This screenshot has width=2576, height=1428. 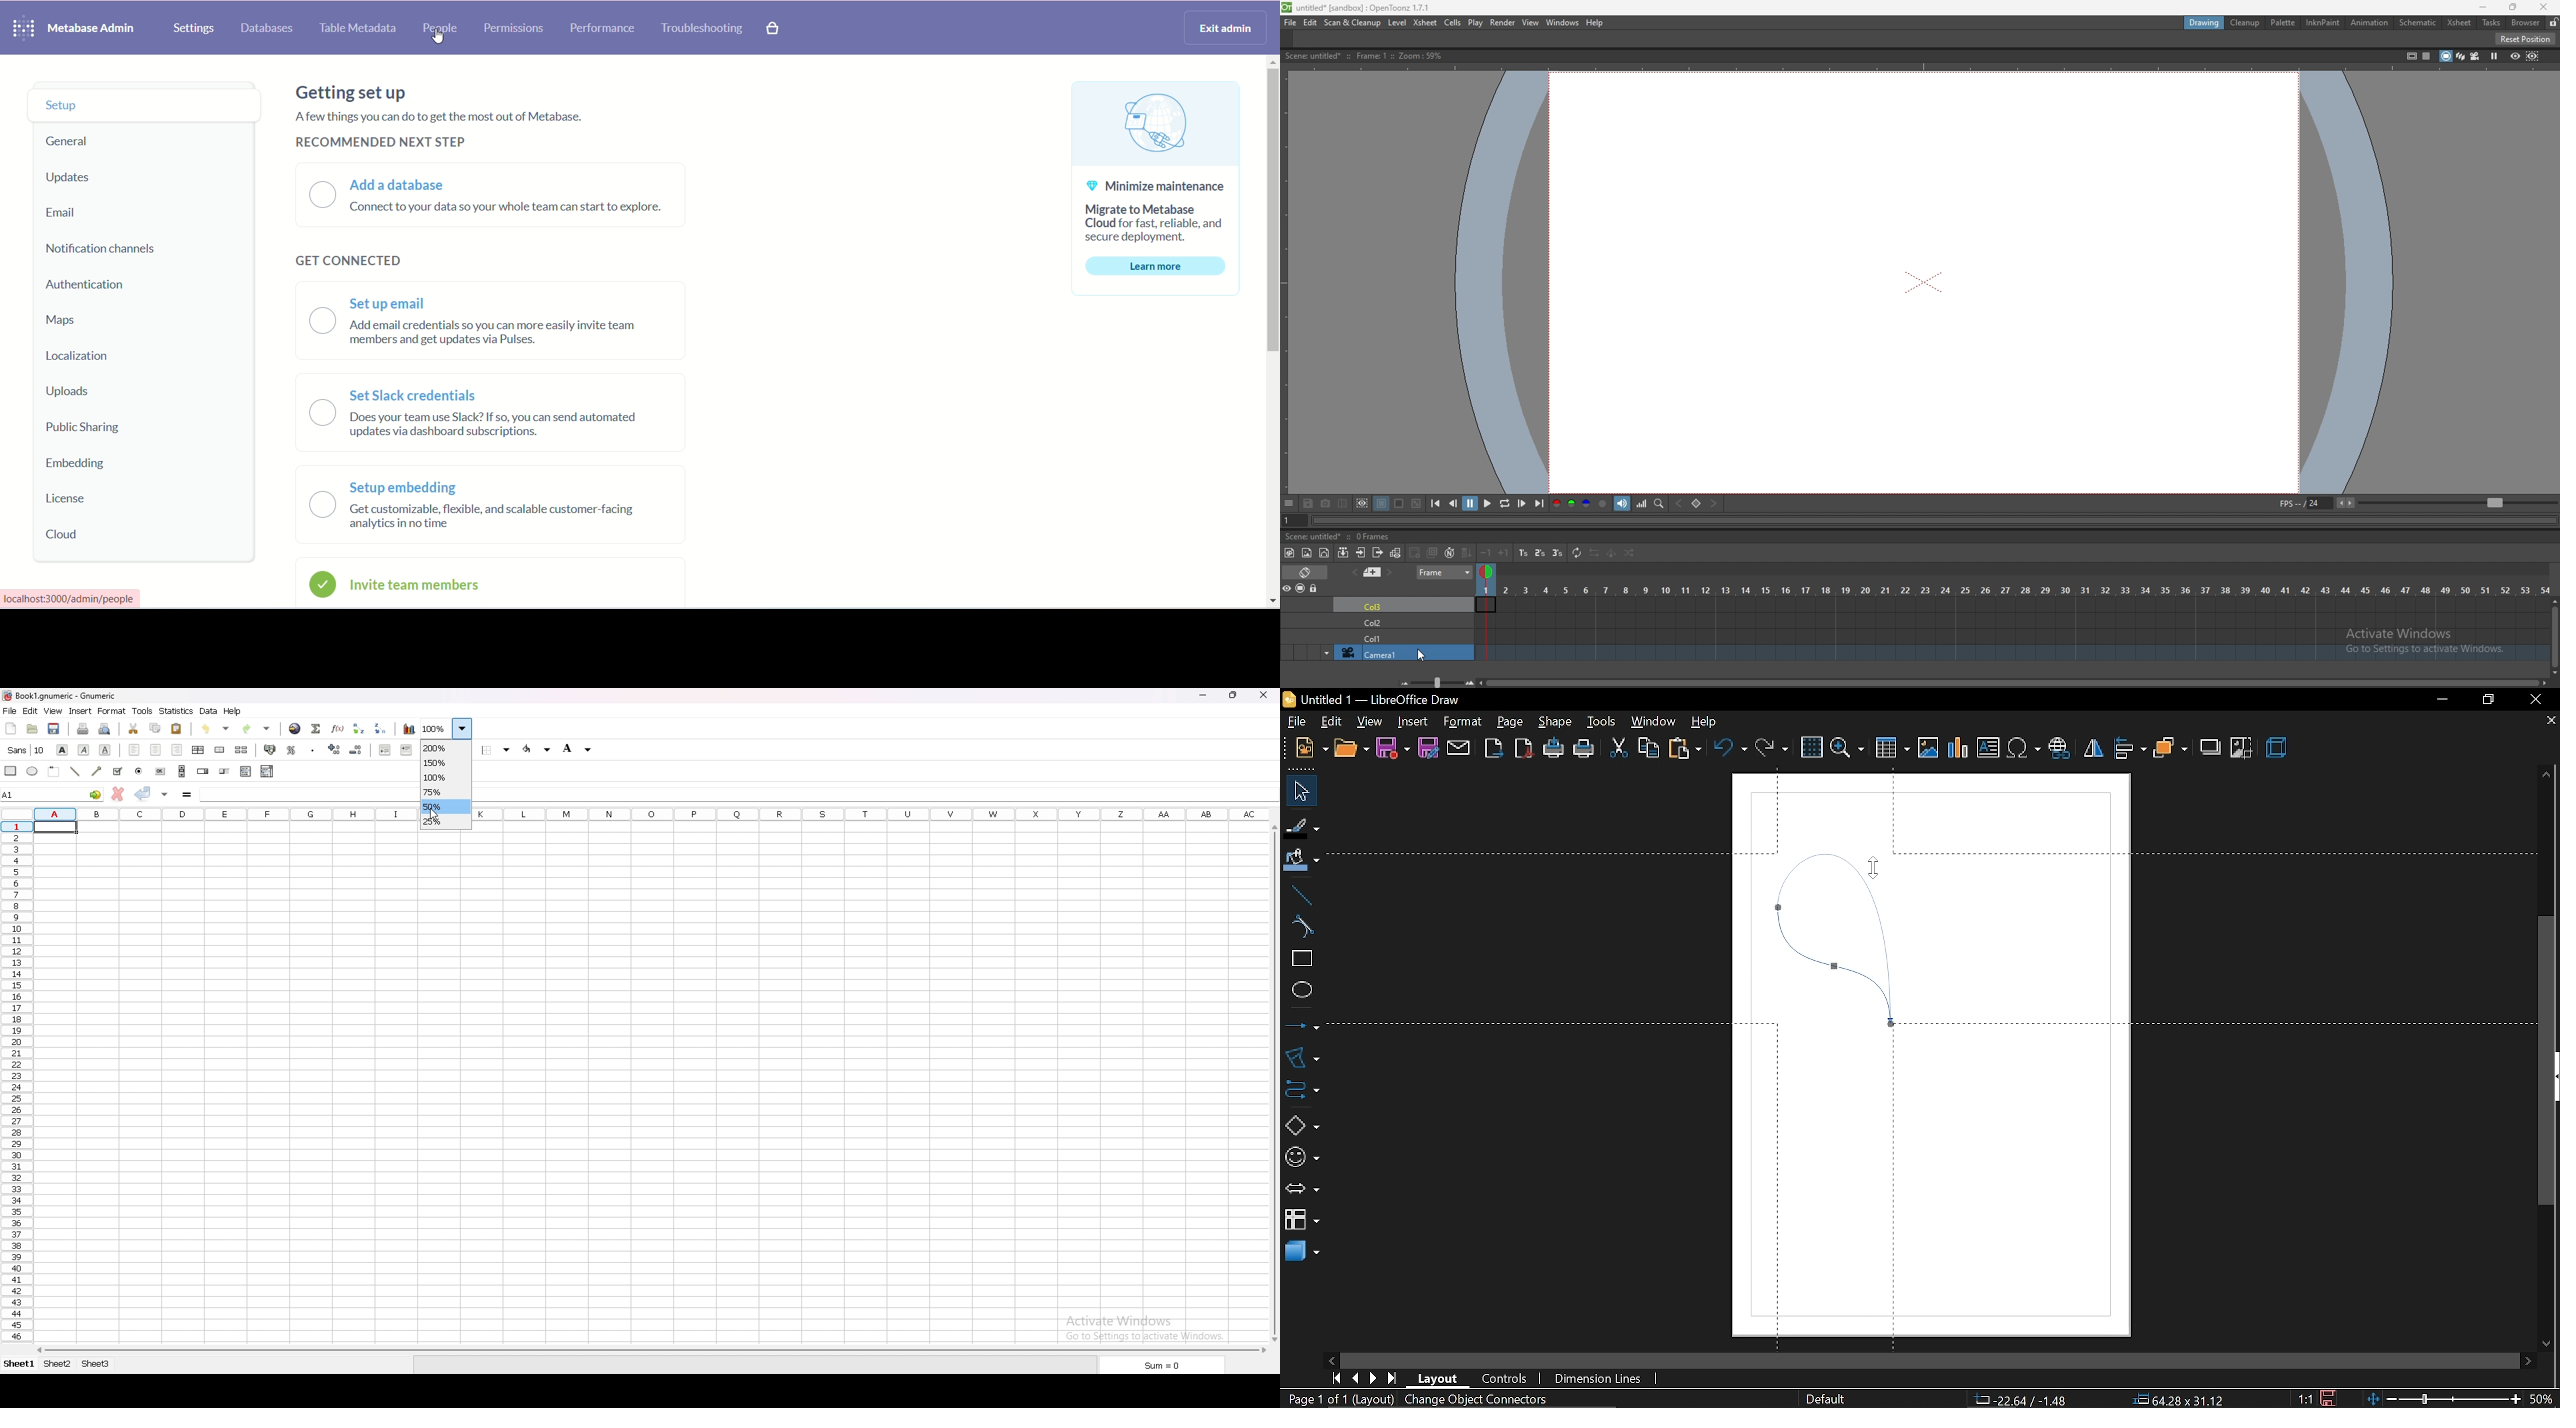 What do you see at coordinates (54, 728) in the screenshot?
I see `save` at bounding box center [54, 728].